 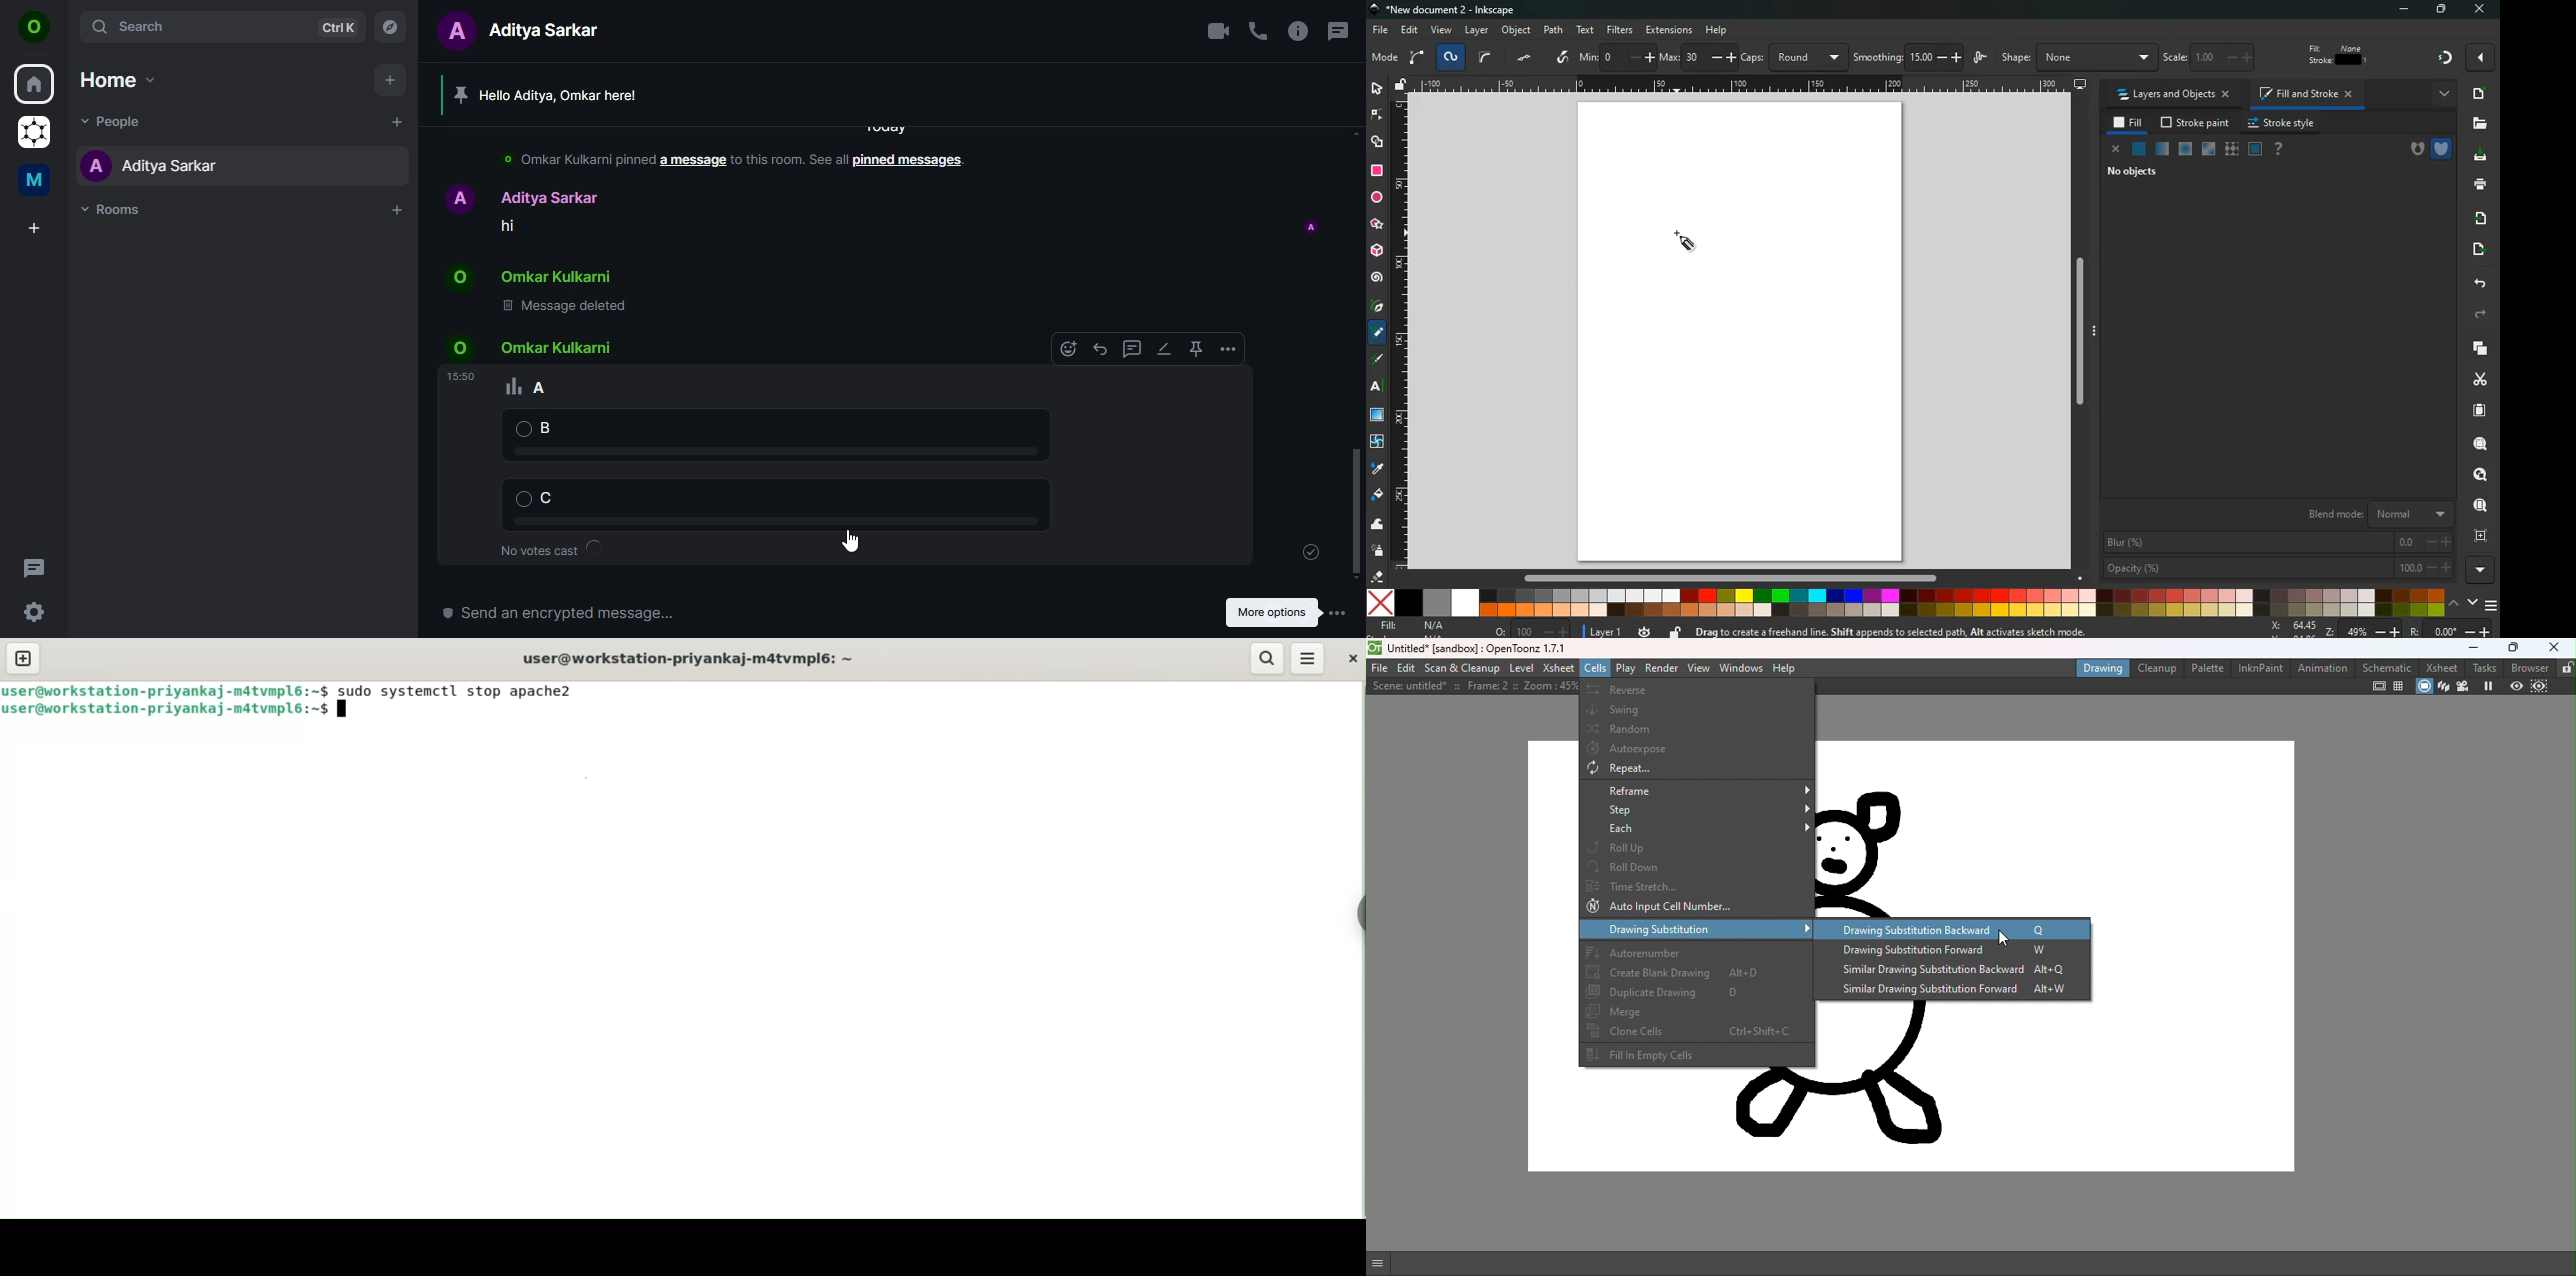 What do you see at coordinates (528, 29) in the screenshot?
I see `aditya sarkar` at bounding box center [528, 29].